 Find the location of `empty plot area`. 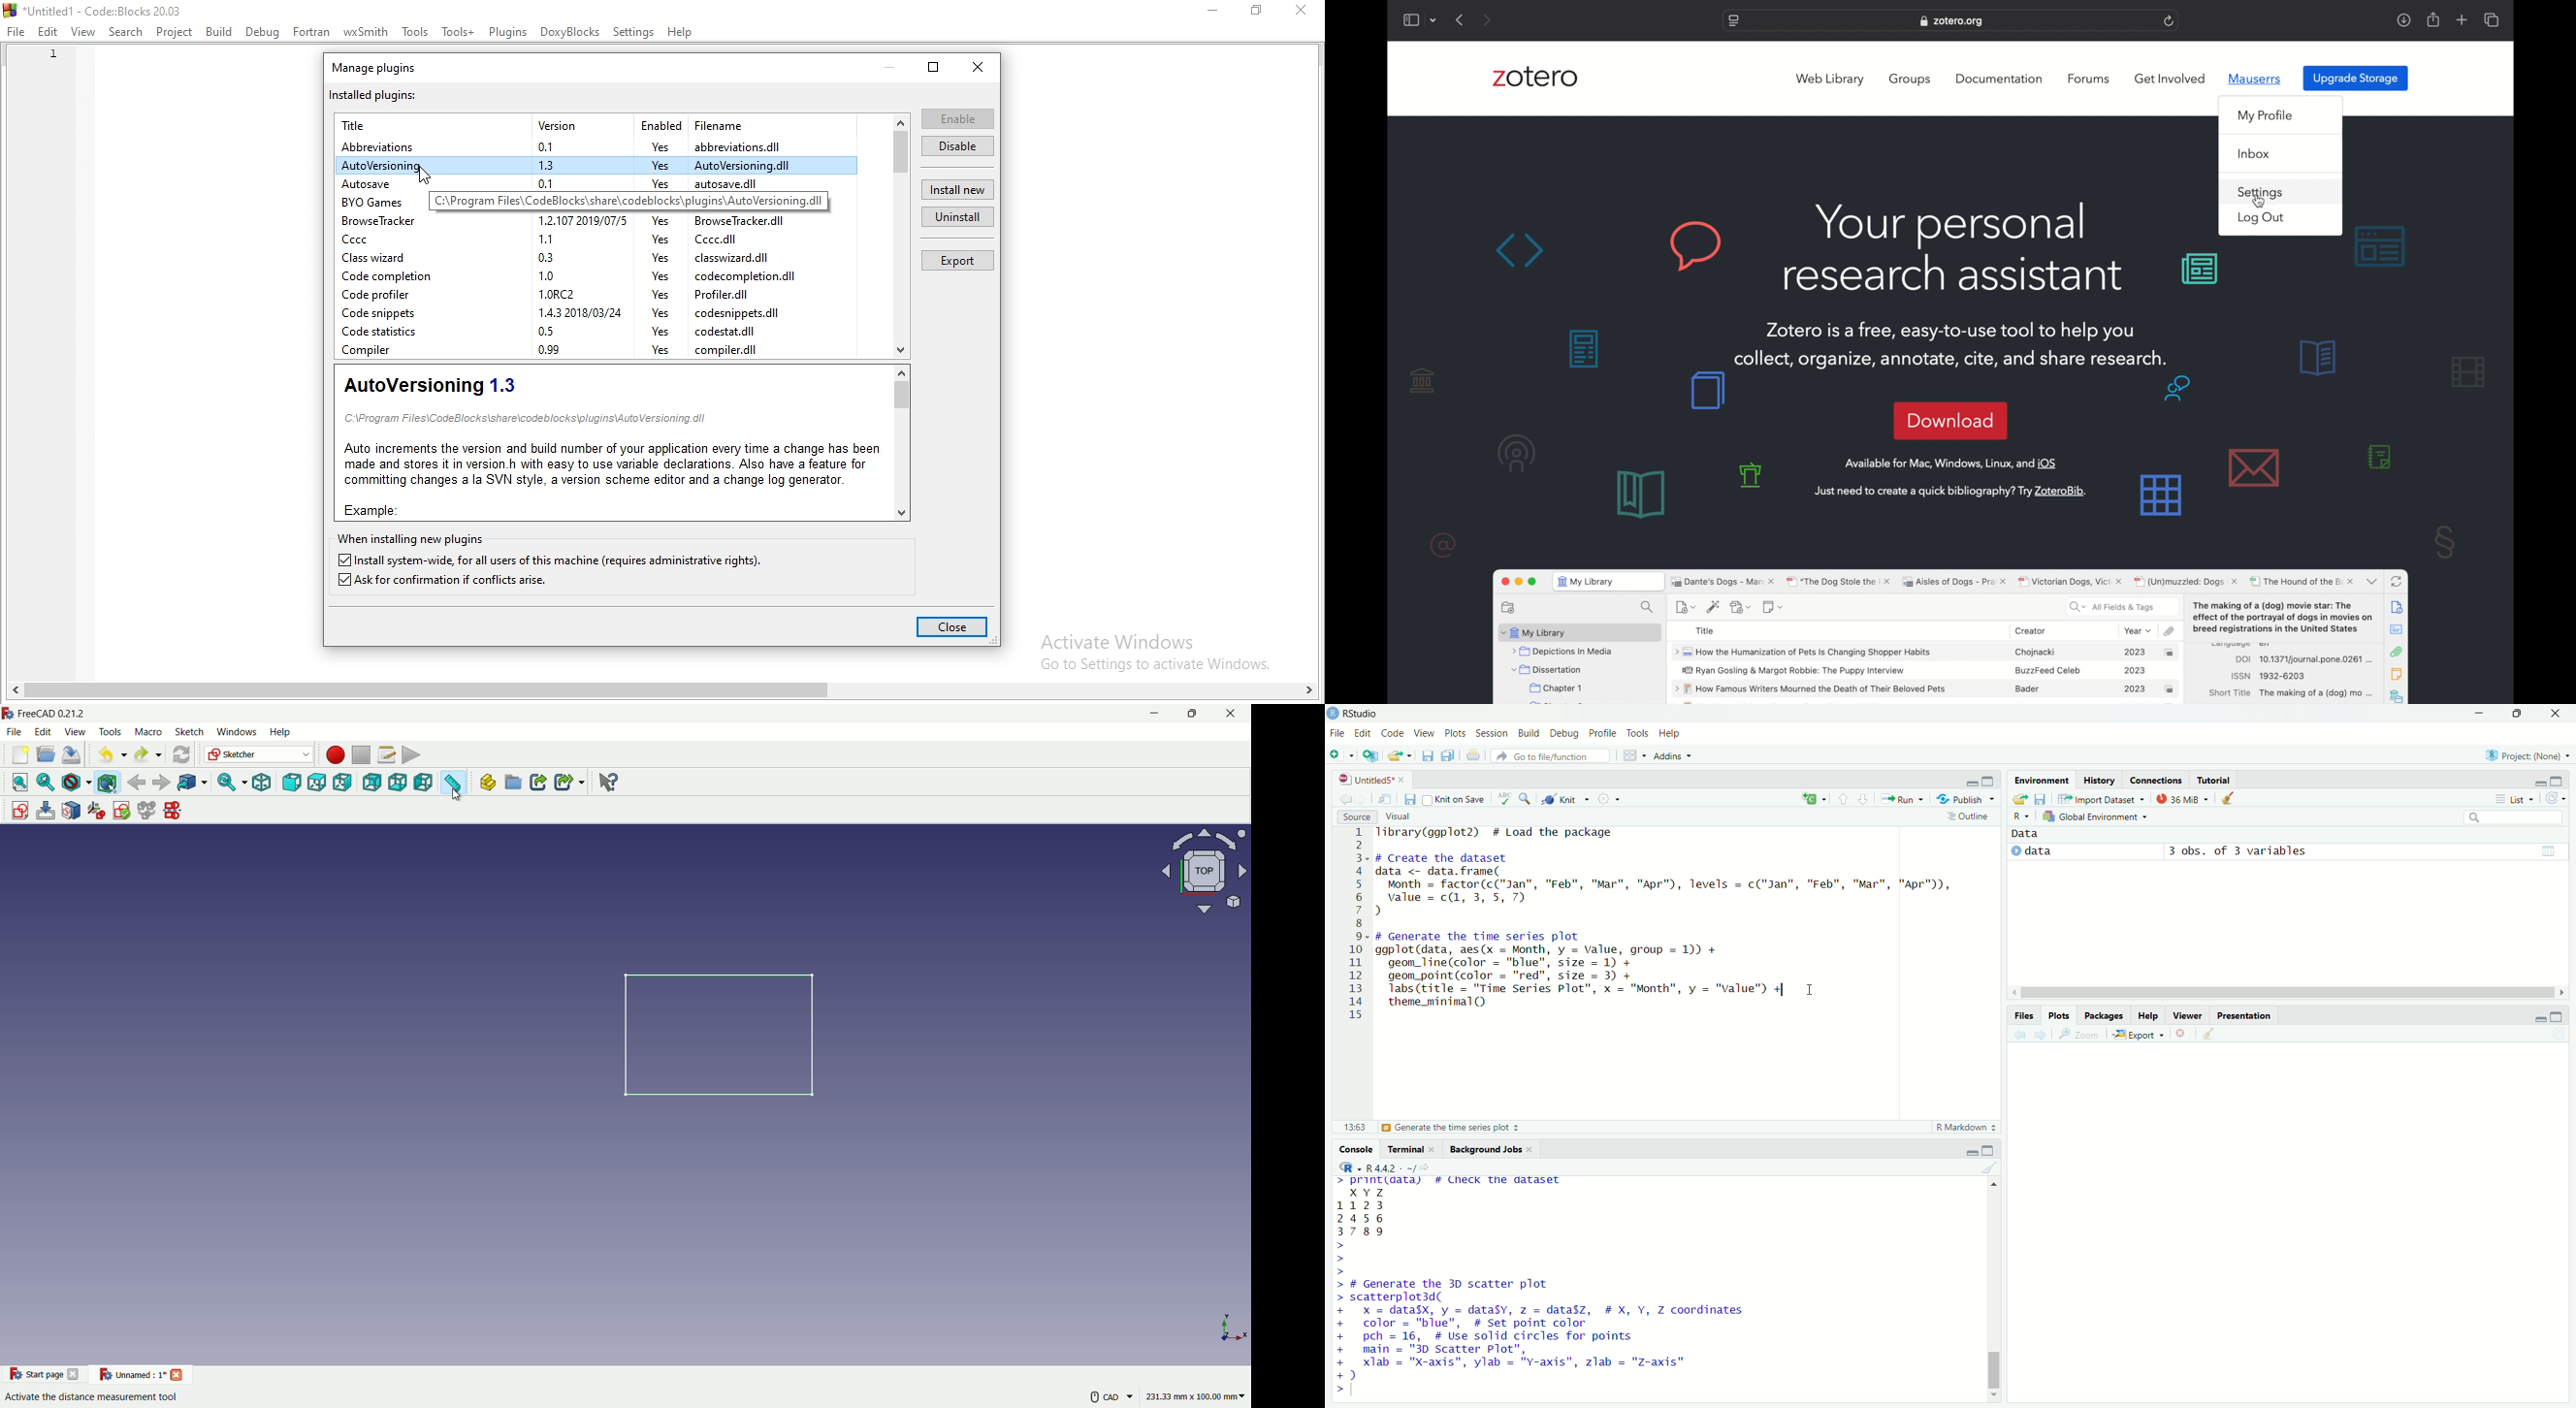

empty plot area is located at coordinates (2295, 1230).